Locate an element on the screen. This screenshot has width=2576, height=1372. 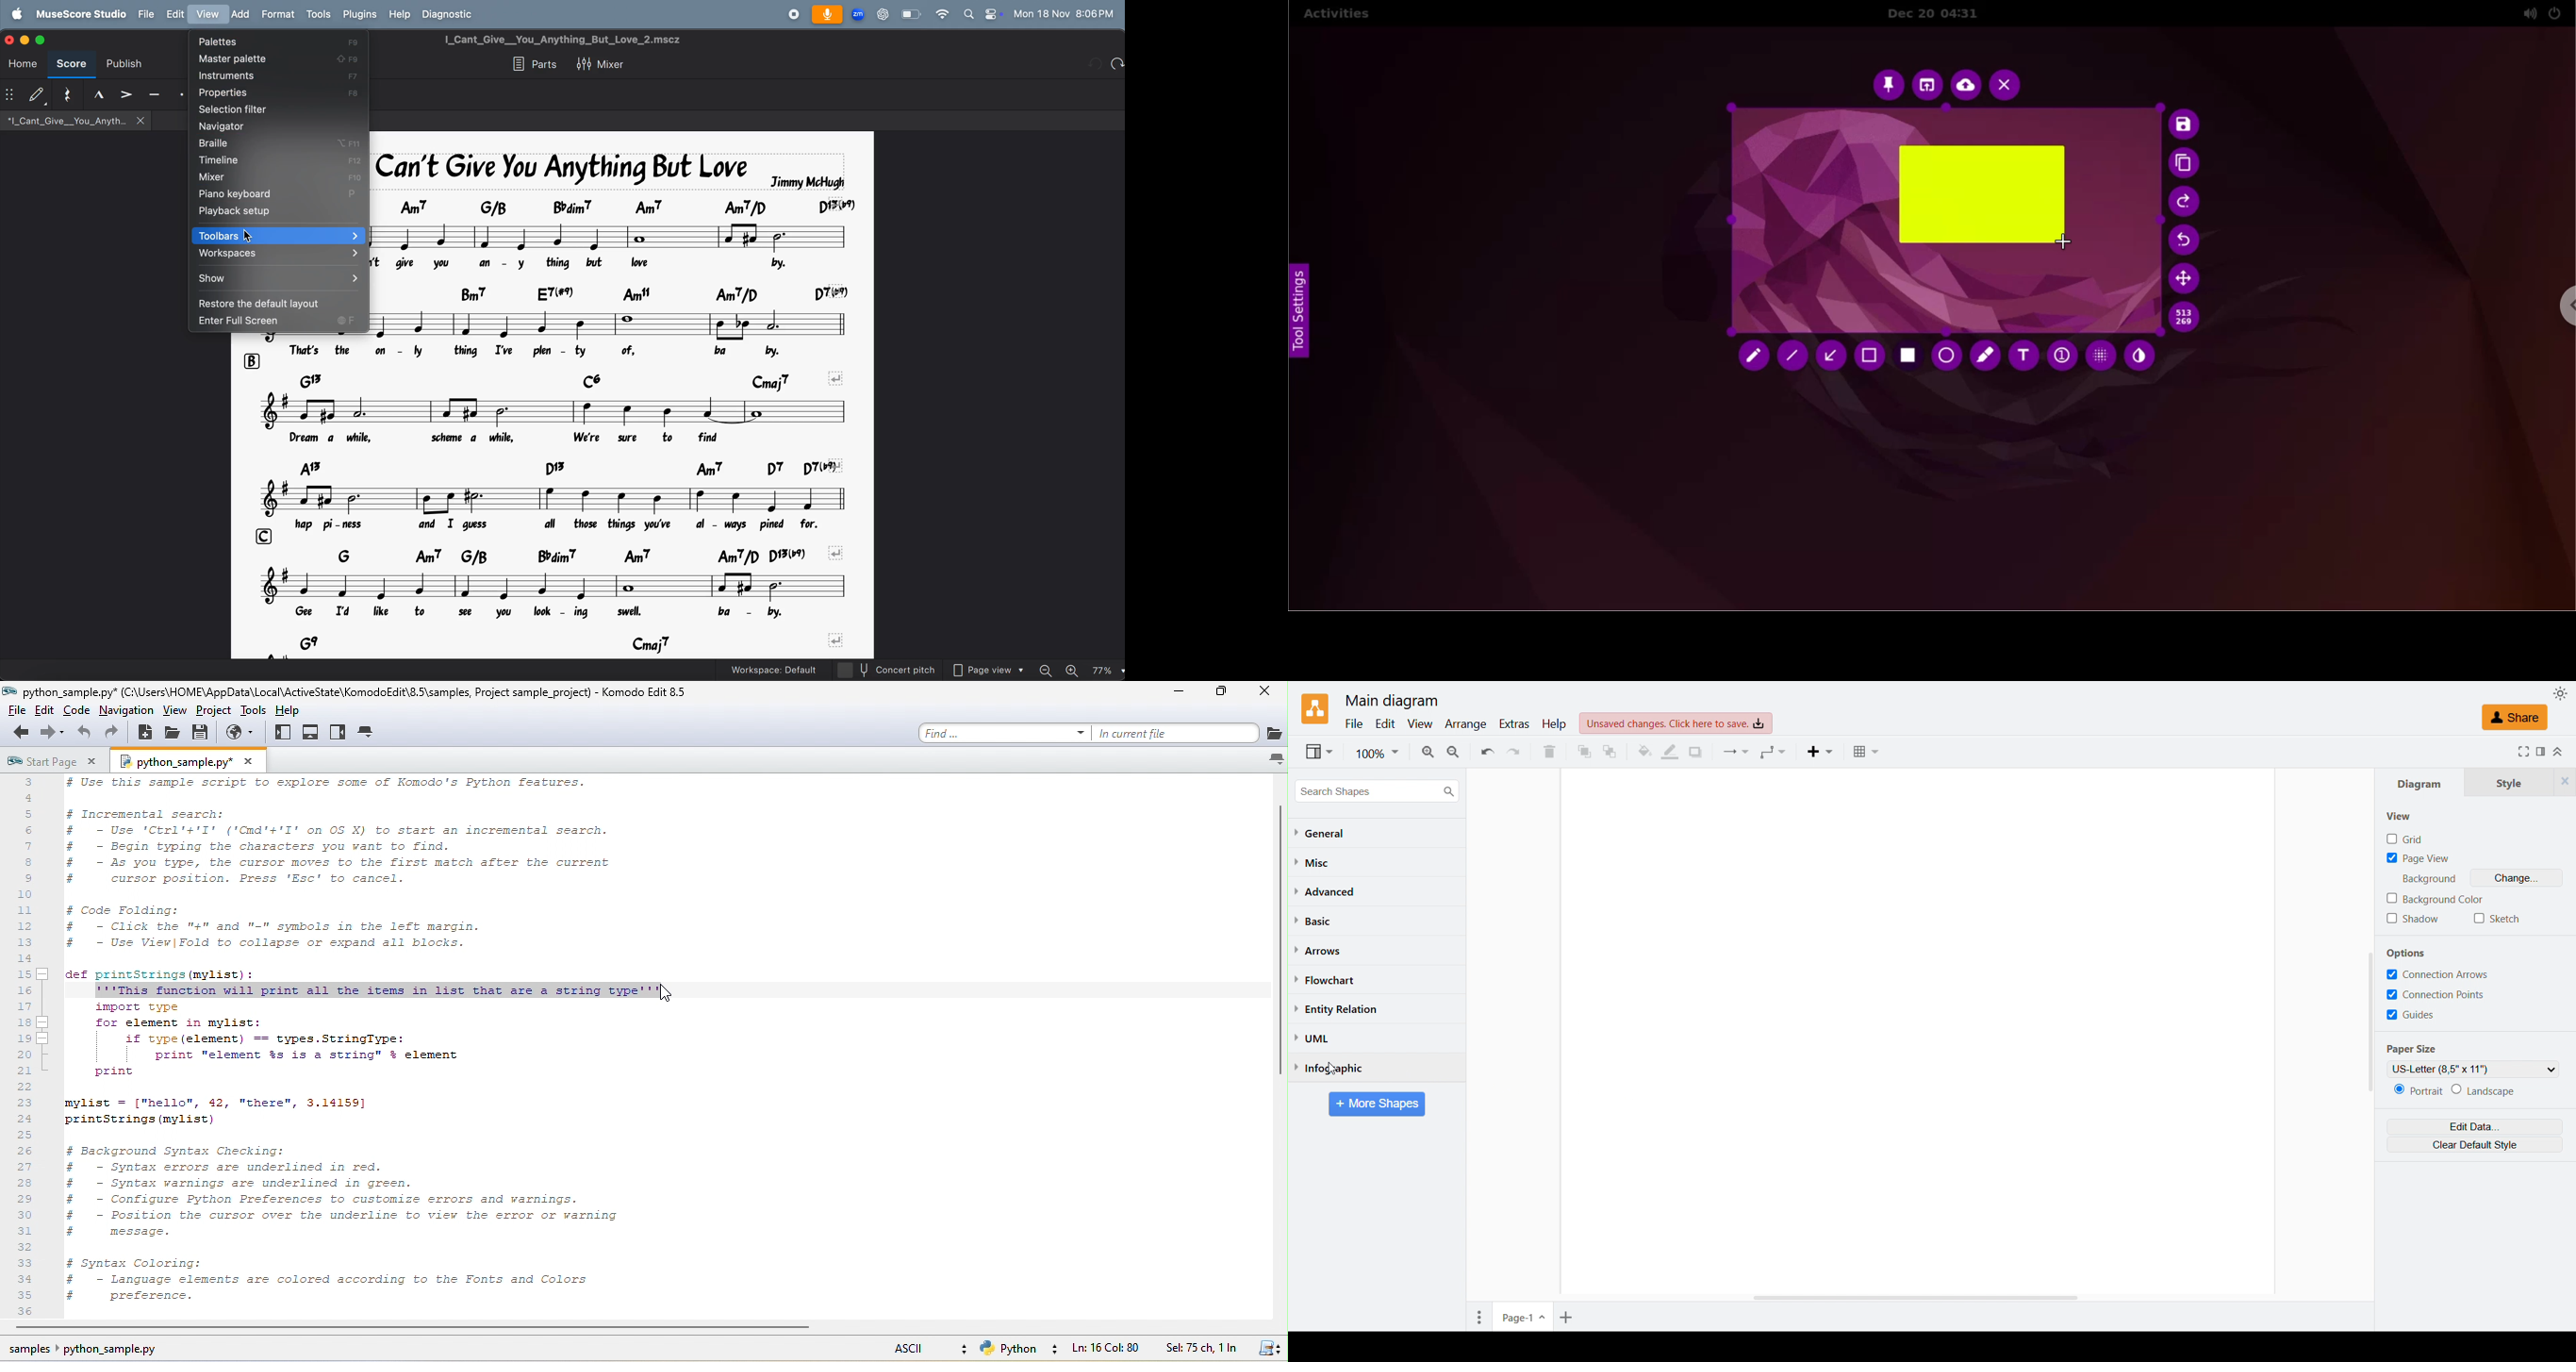
Cursor  is located at coordinates (1334, 1069).